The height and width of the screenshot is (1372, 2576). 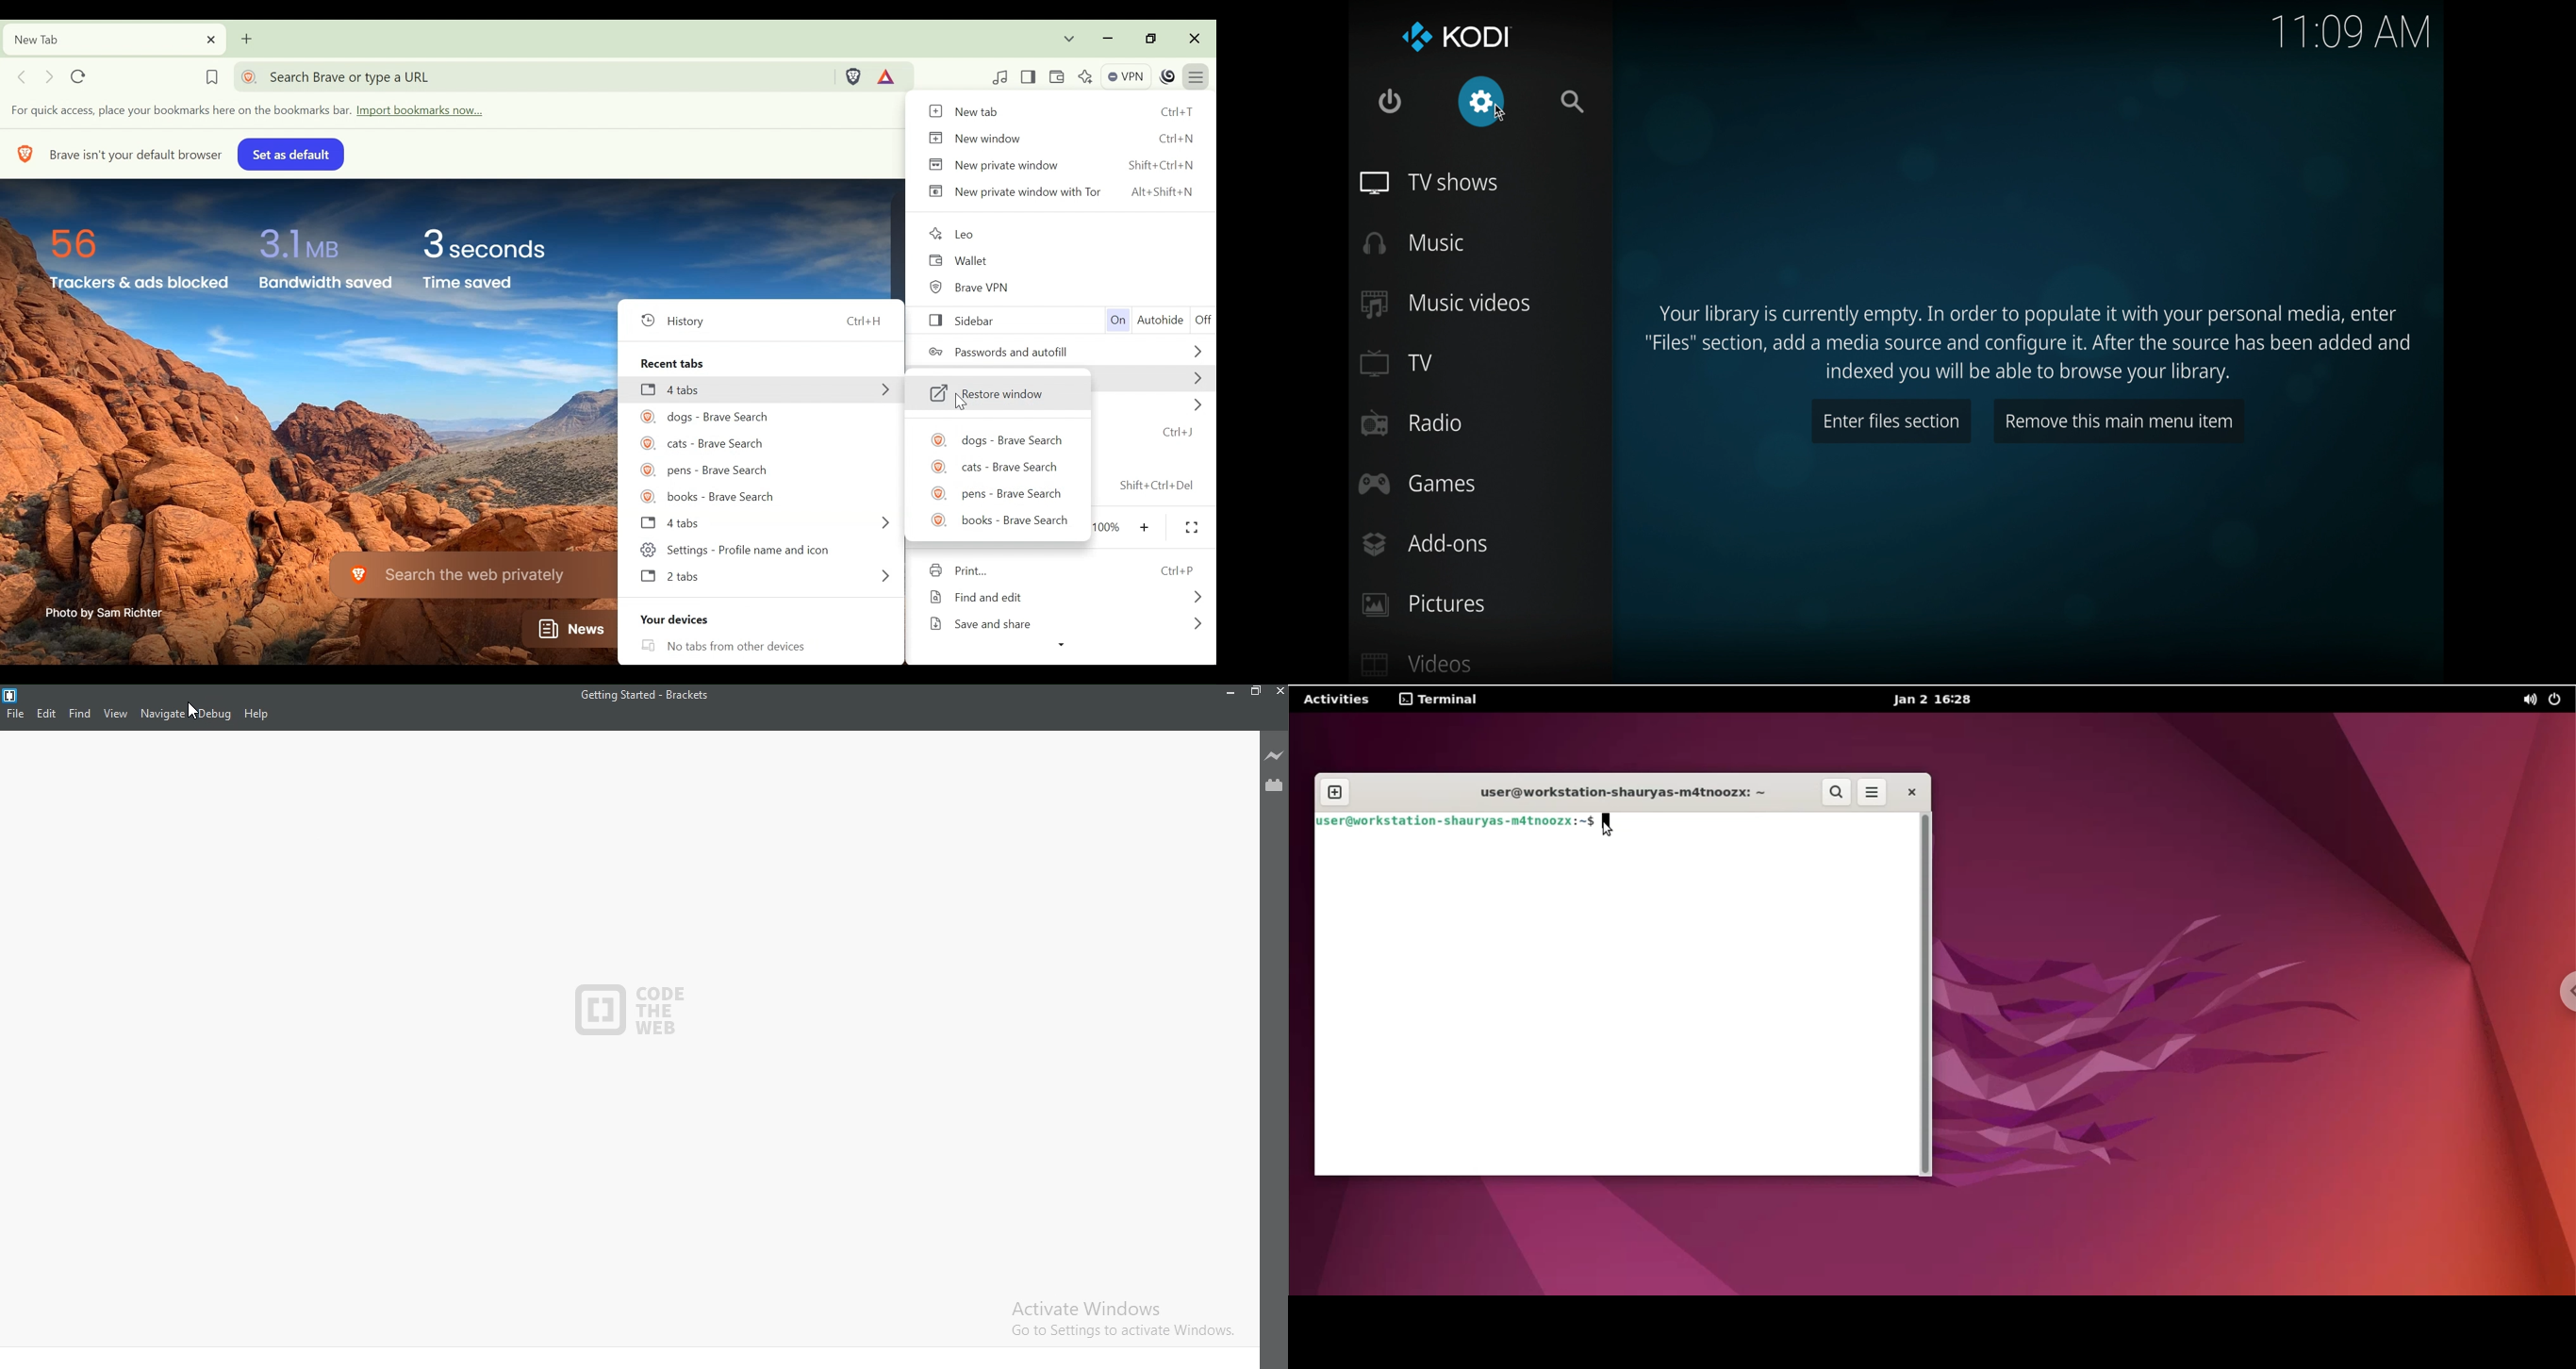 I want to click on Your library is currently empty. In order to populate it with your personal media, enter
Files" section, add a media source and configure it. After the source has been added and
indexed you will be able to browse your library., so click(x=2035, y=344).